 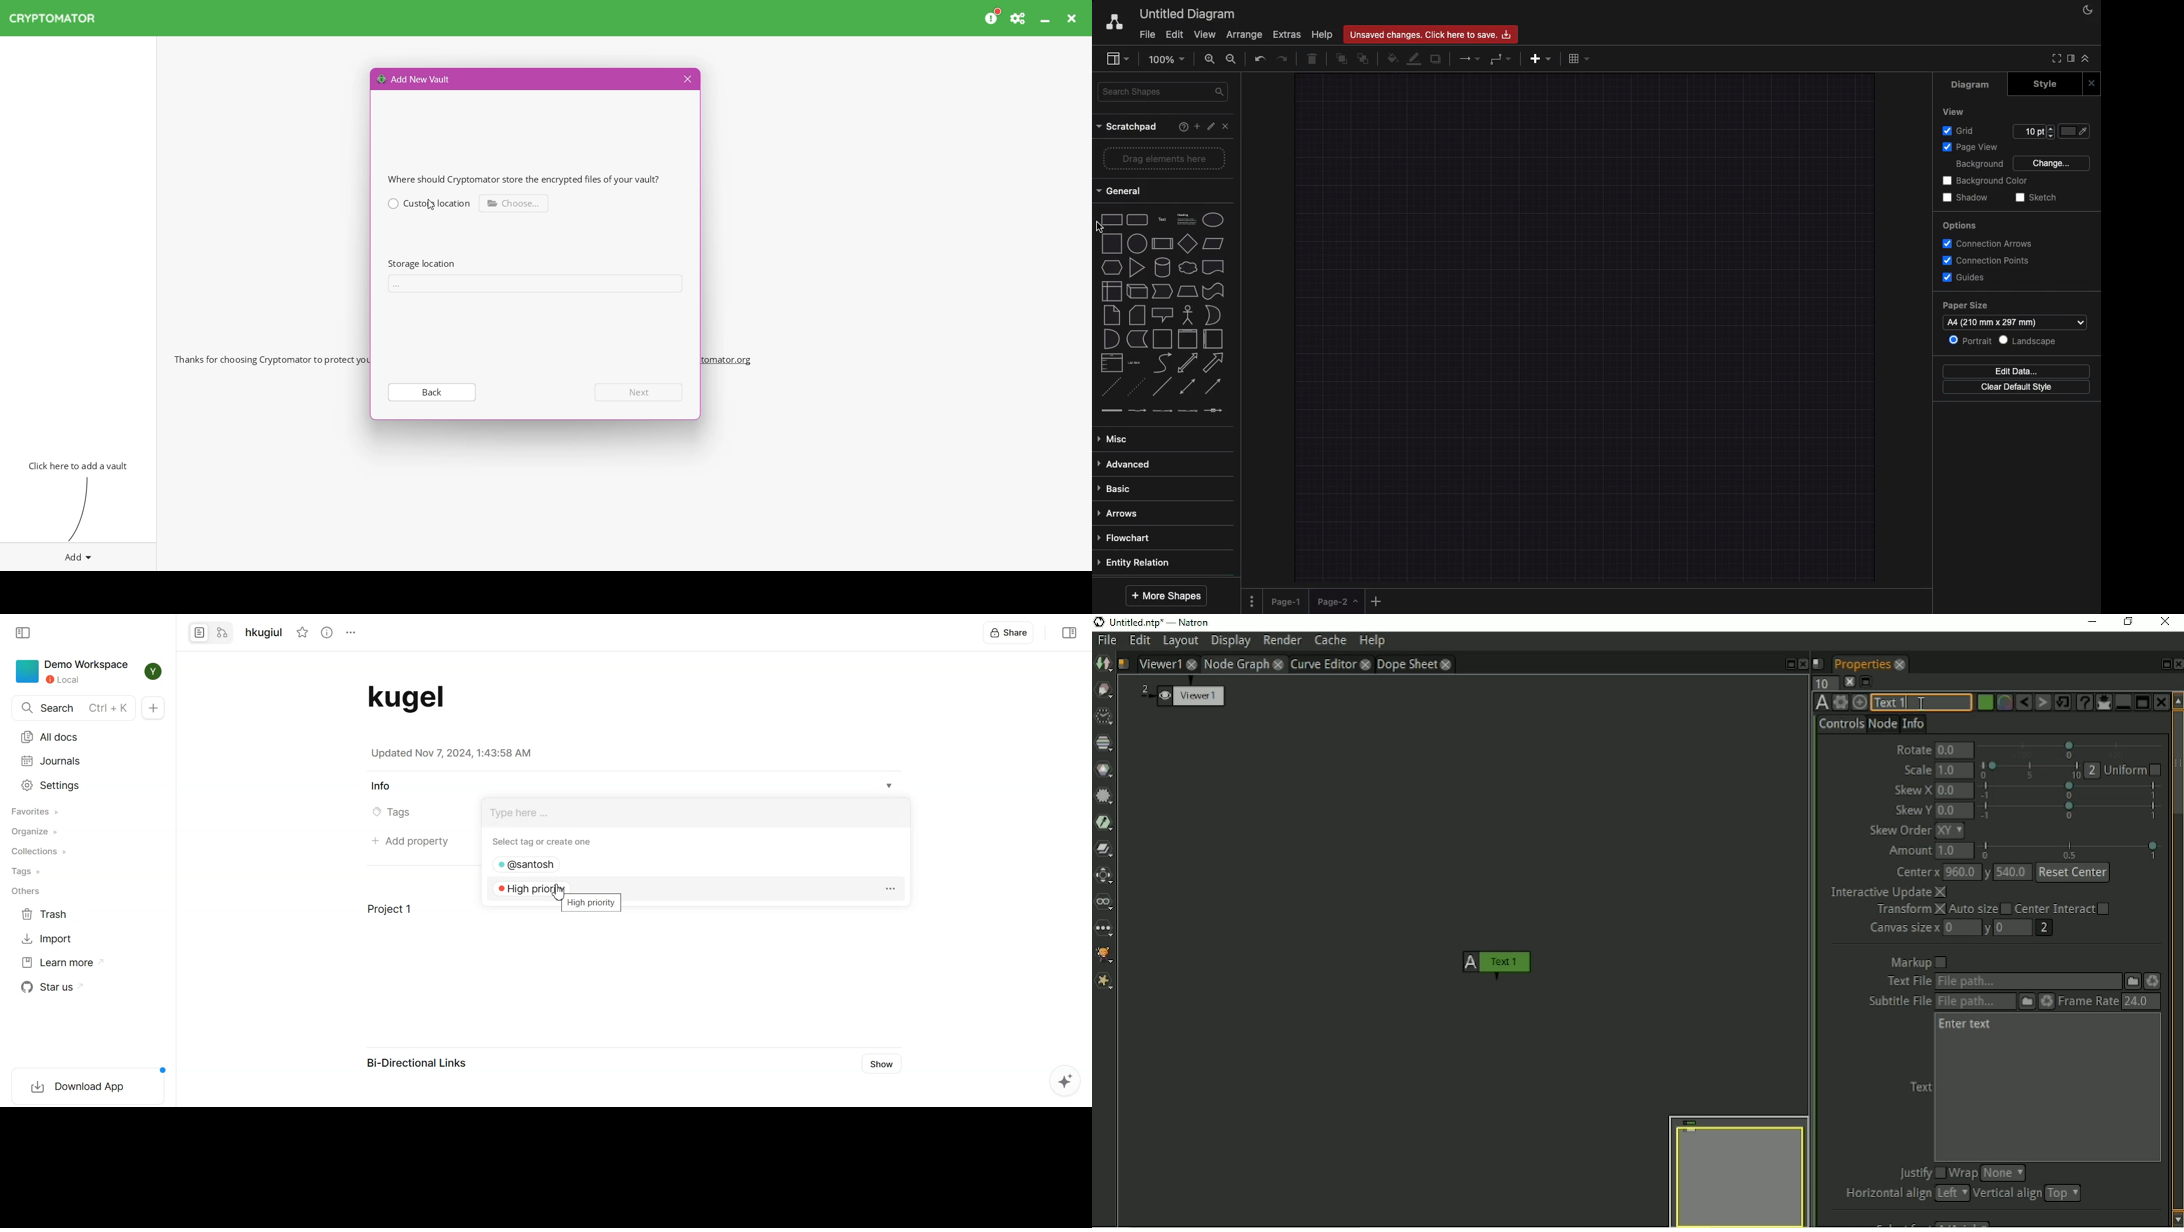 What do you see at coordinates (1168, 593) in the screenshot?
I see `More shapes` at bounding box center [1168, 593].